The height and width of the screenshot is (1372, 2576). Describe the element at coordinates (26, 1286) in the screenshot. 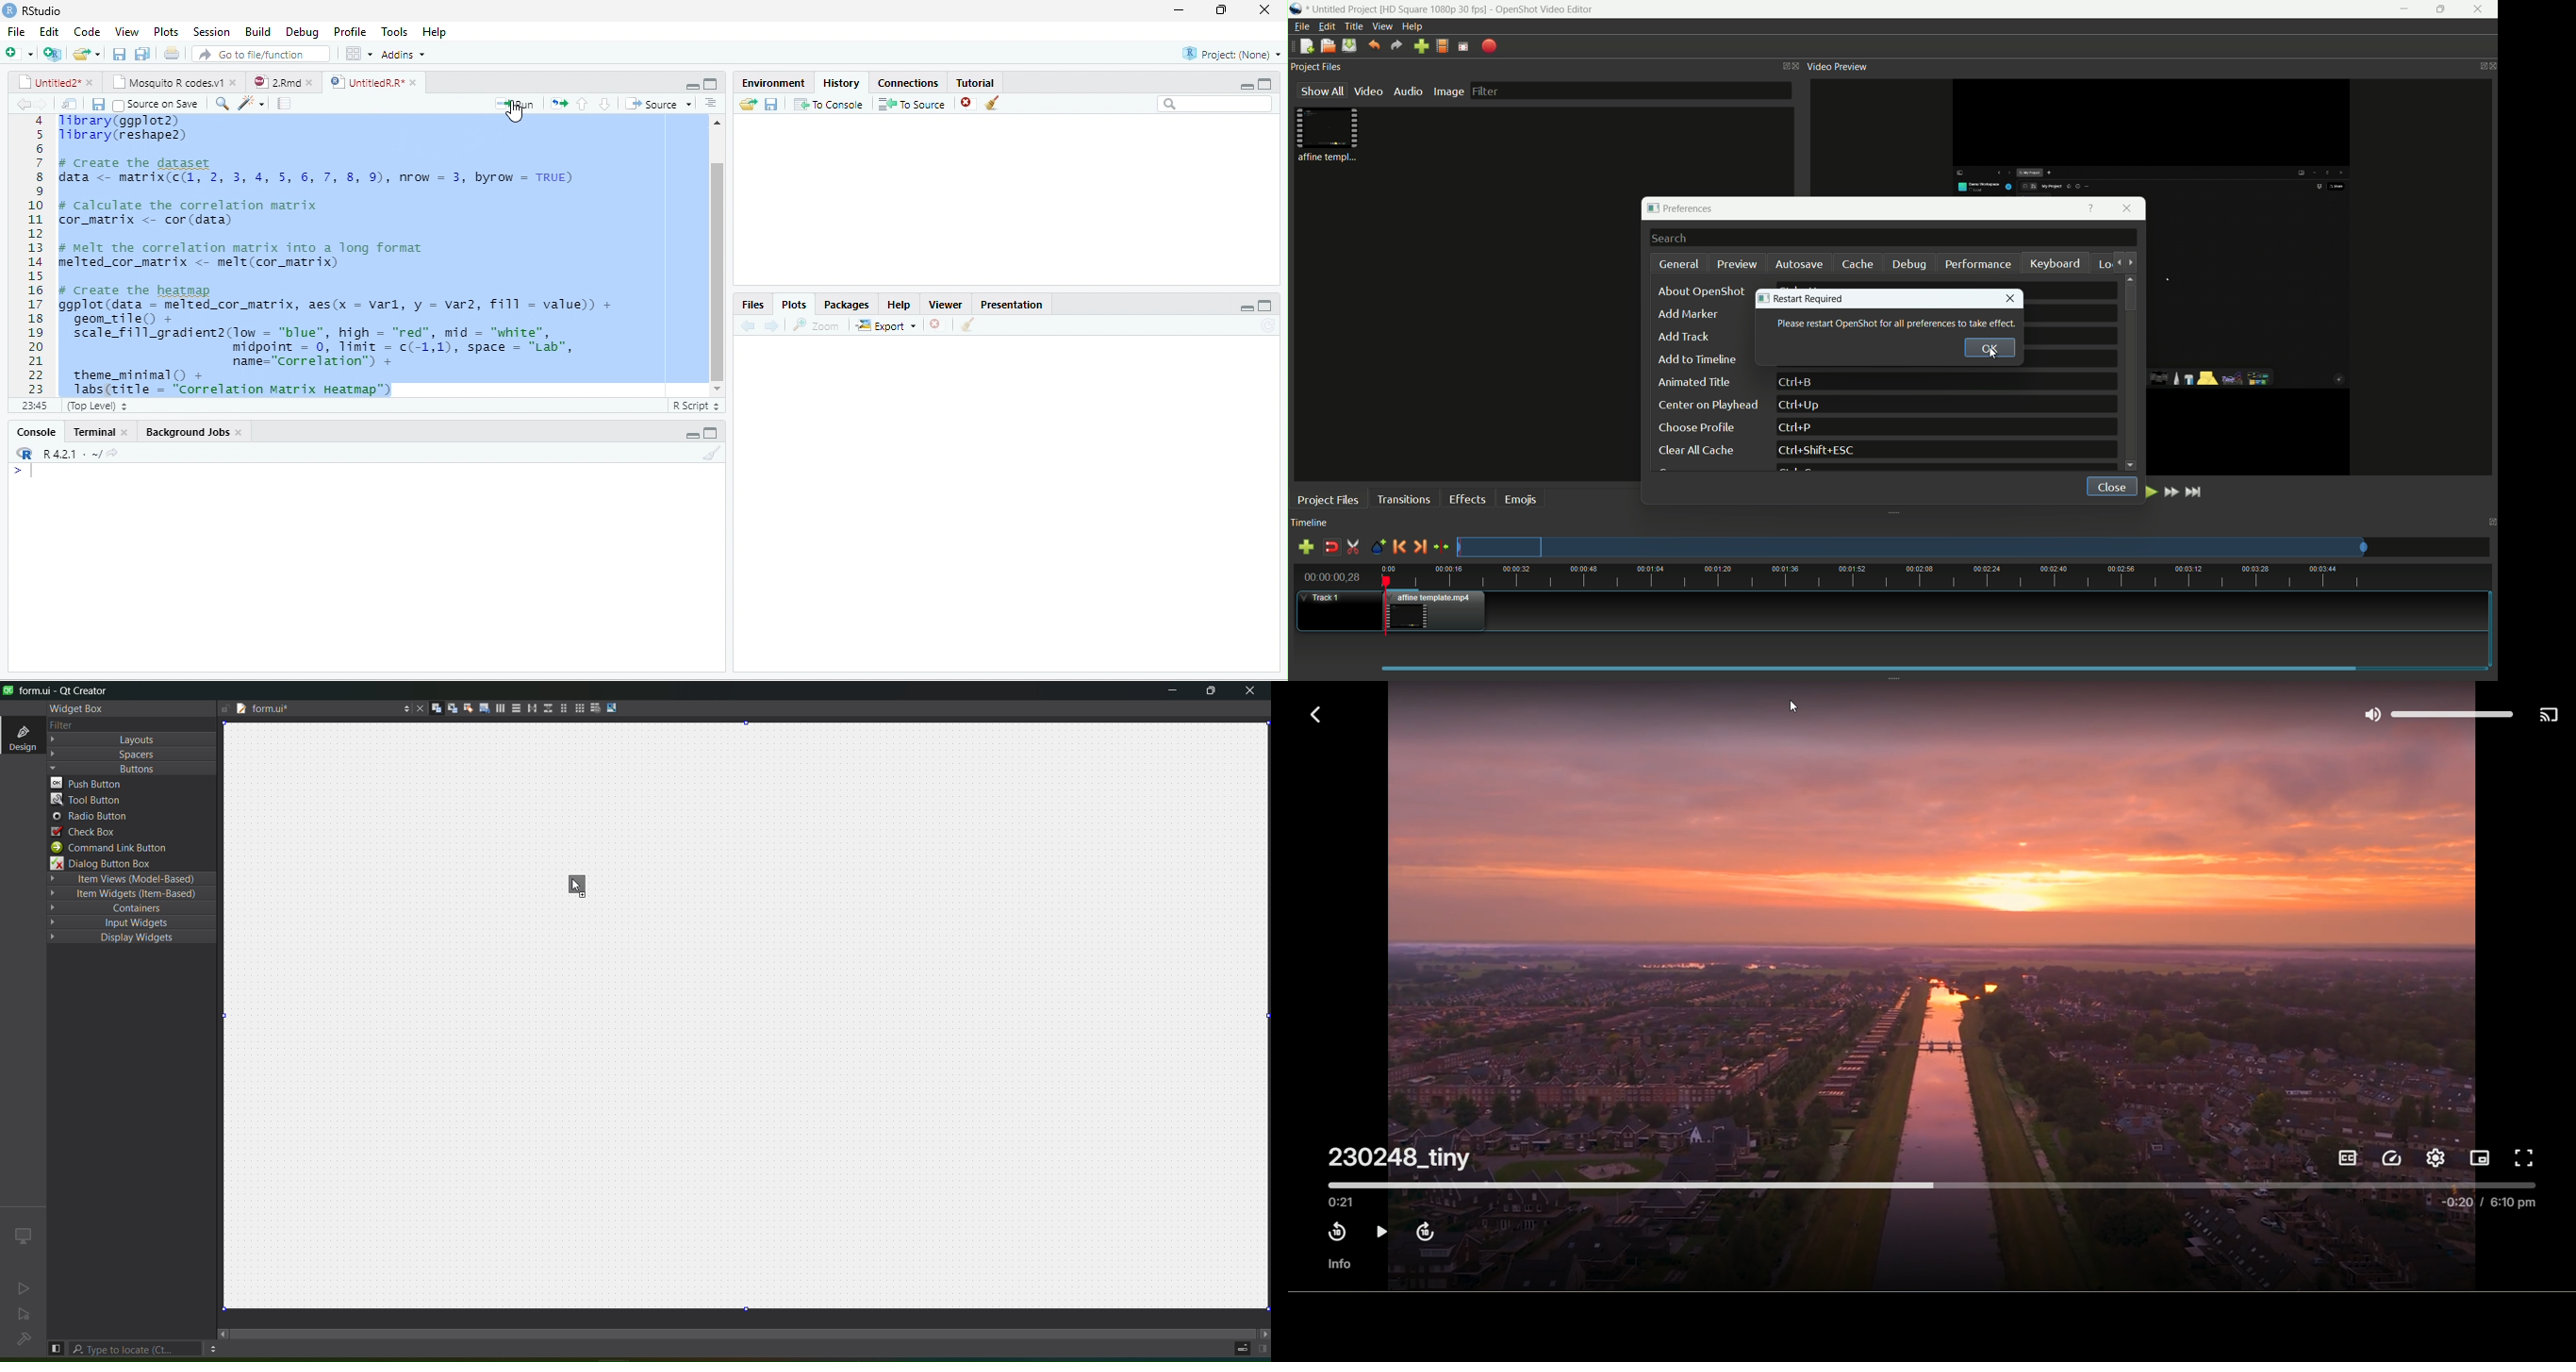

I see `no active project` at that location.